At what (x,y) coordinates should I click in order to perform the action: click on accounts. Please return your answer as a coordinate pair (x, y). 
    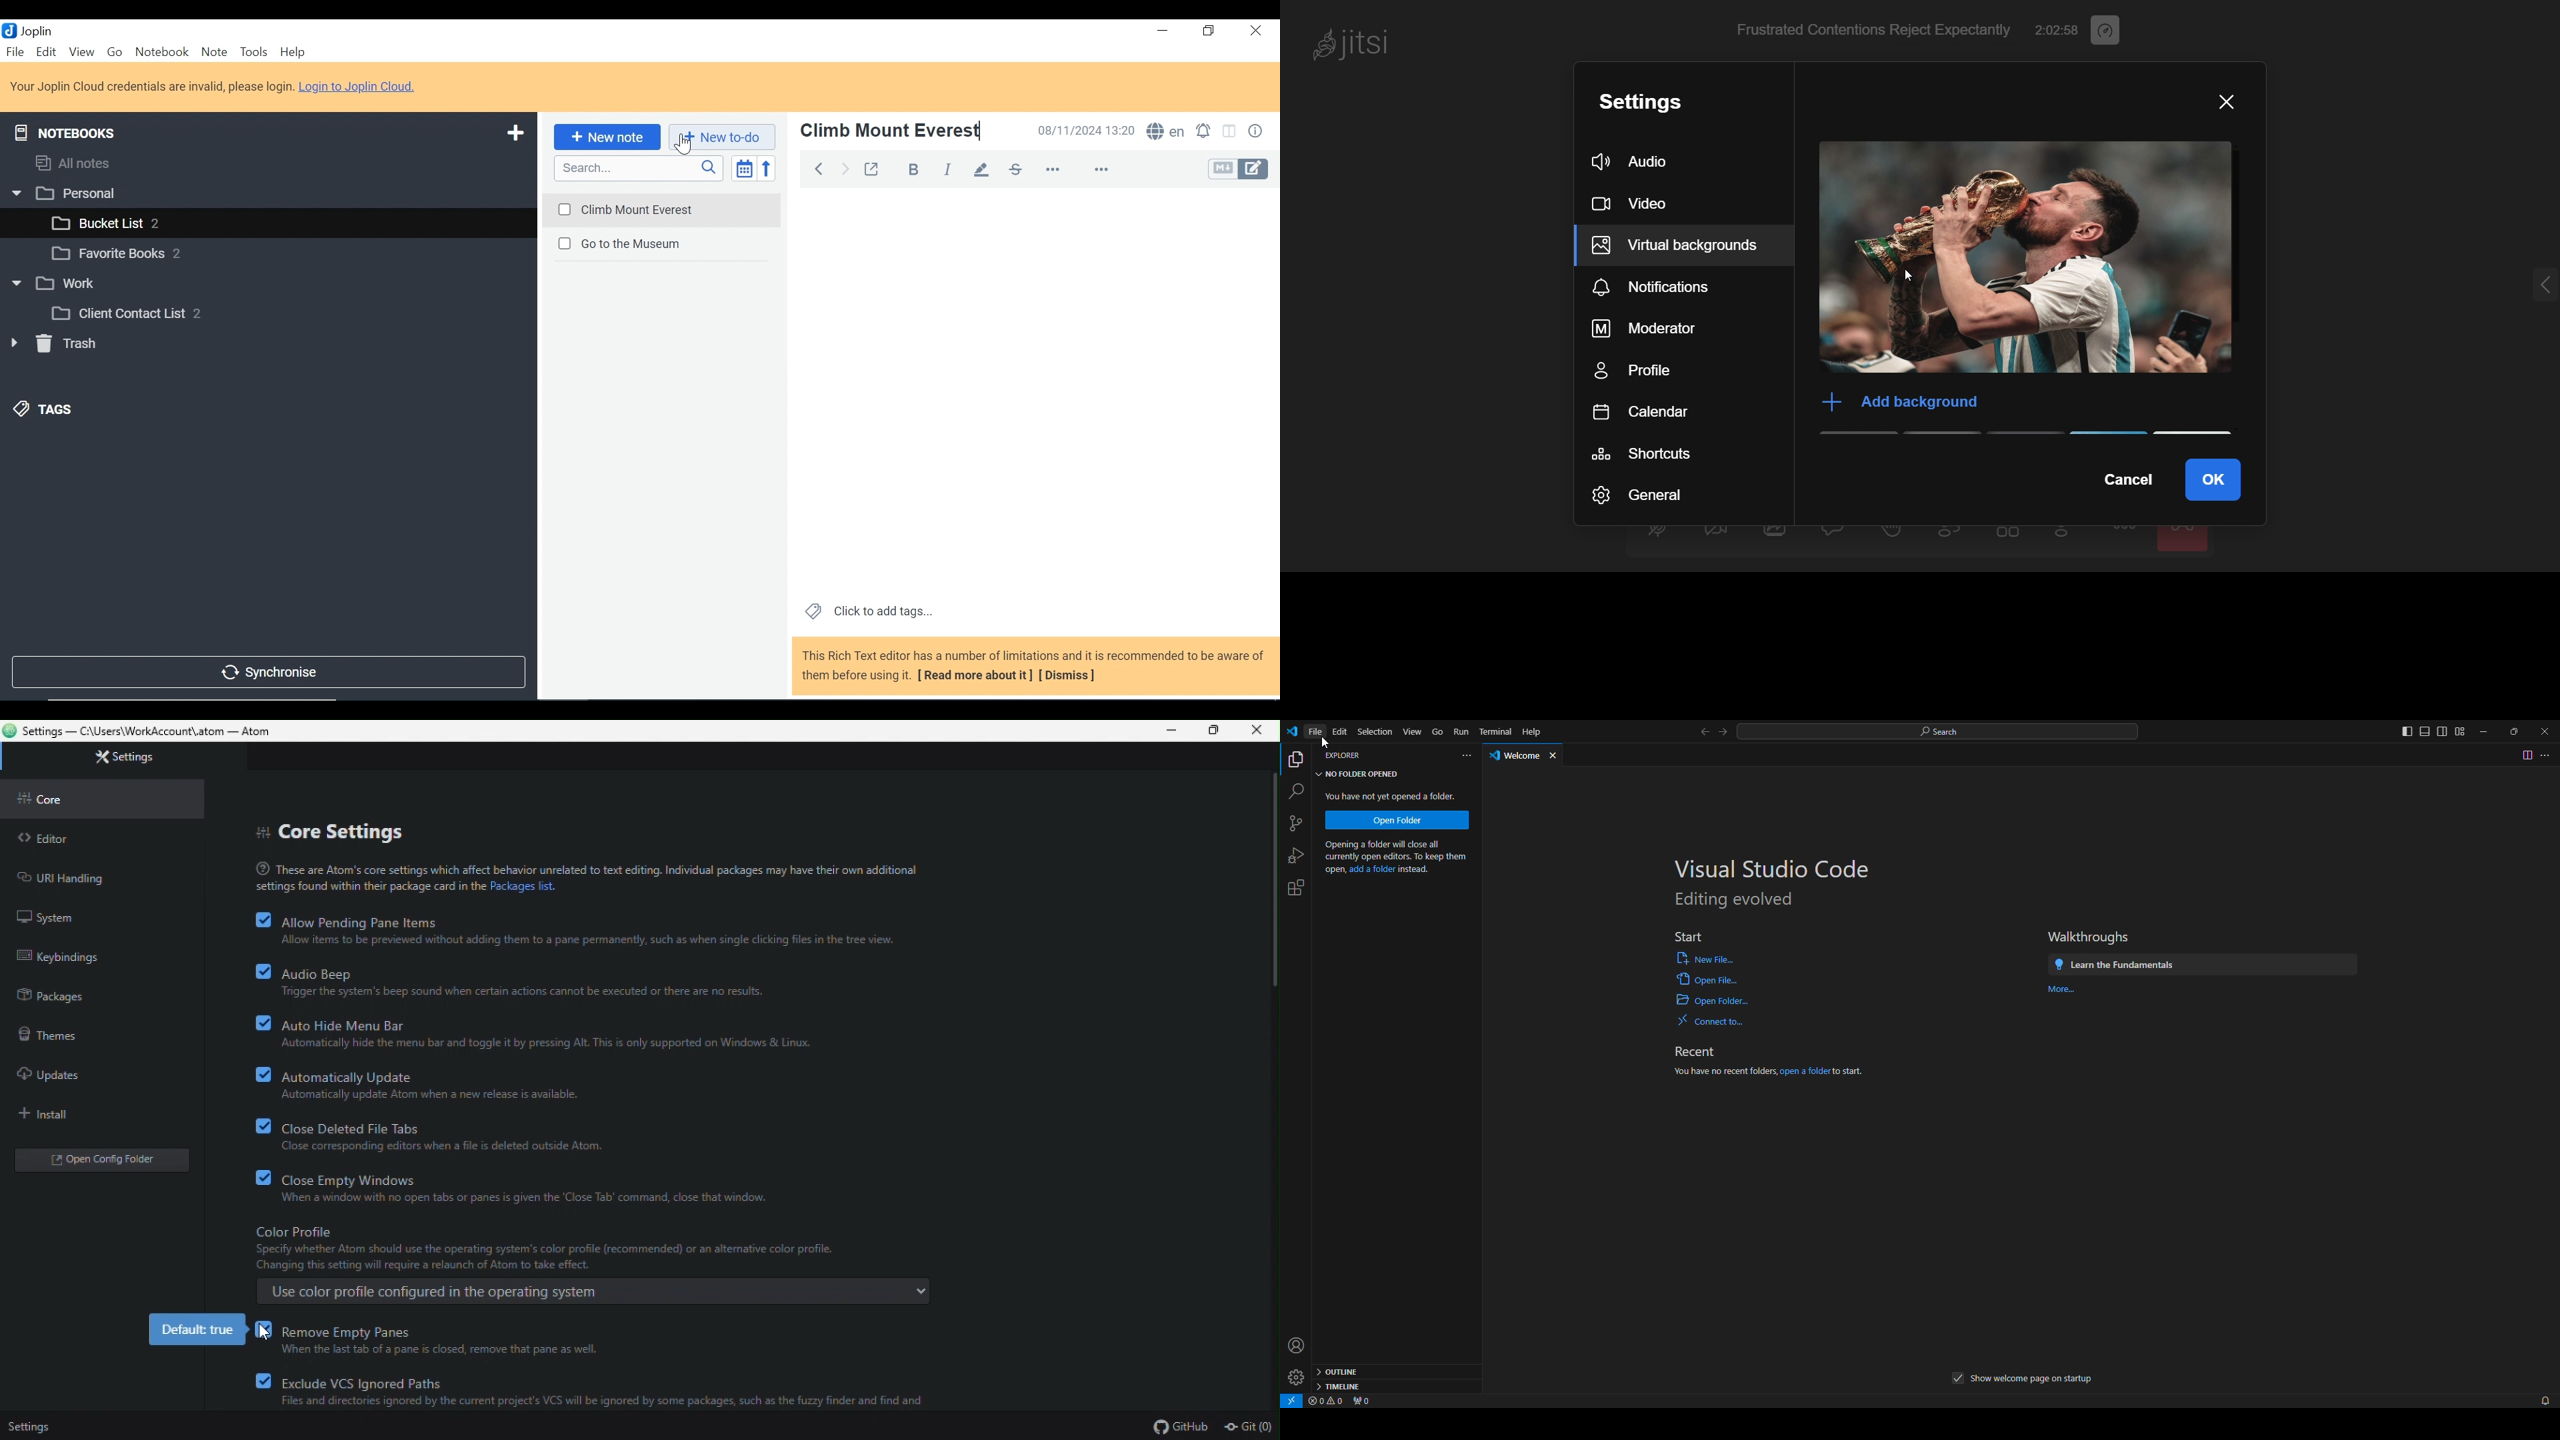
    Looking at the image, I should click on (1299, 1344).